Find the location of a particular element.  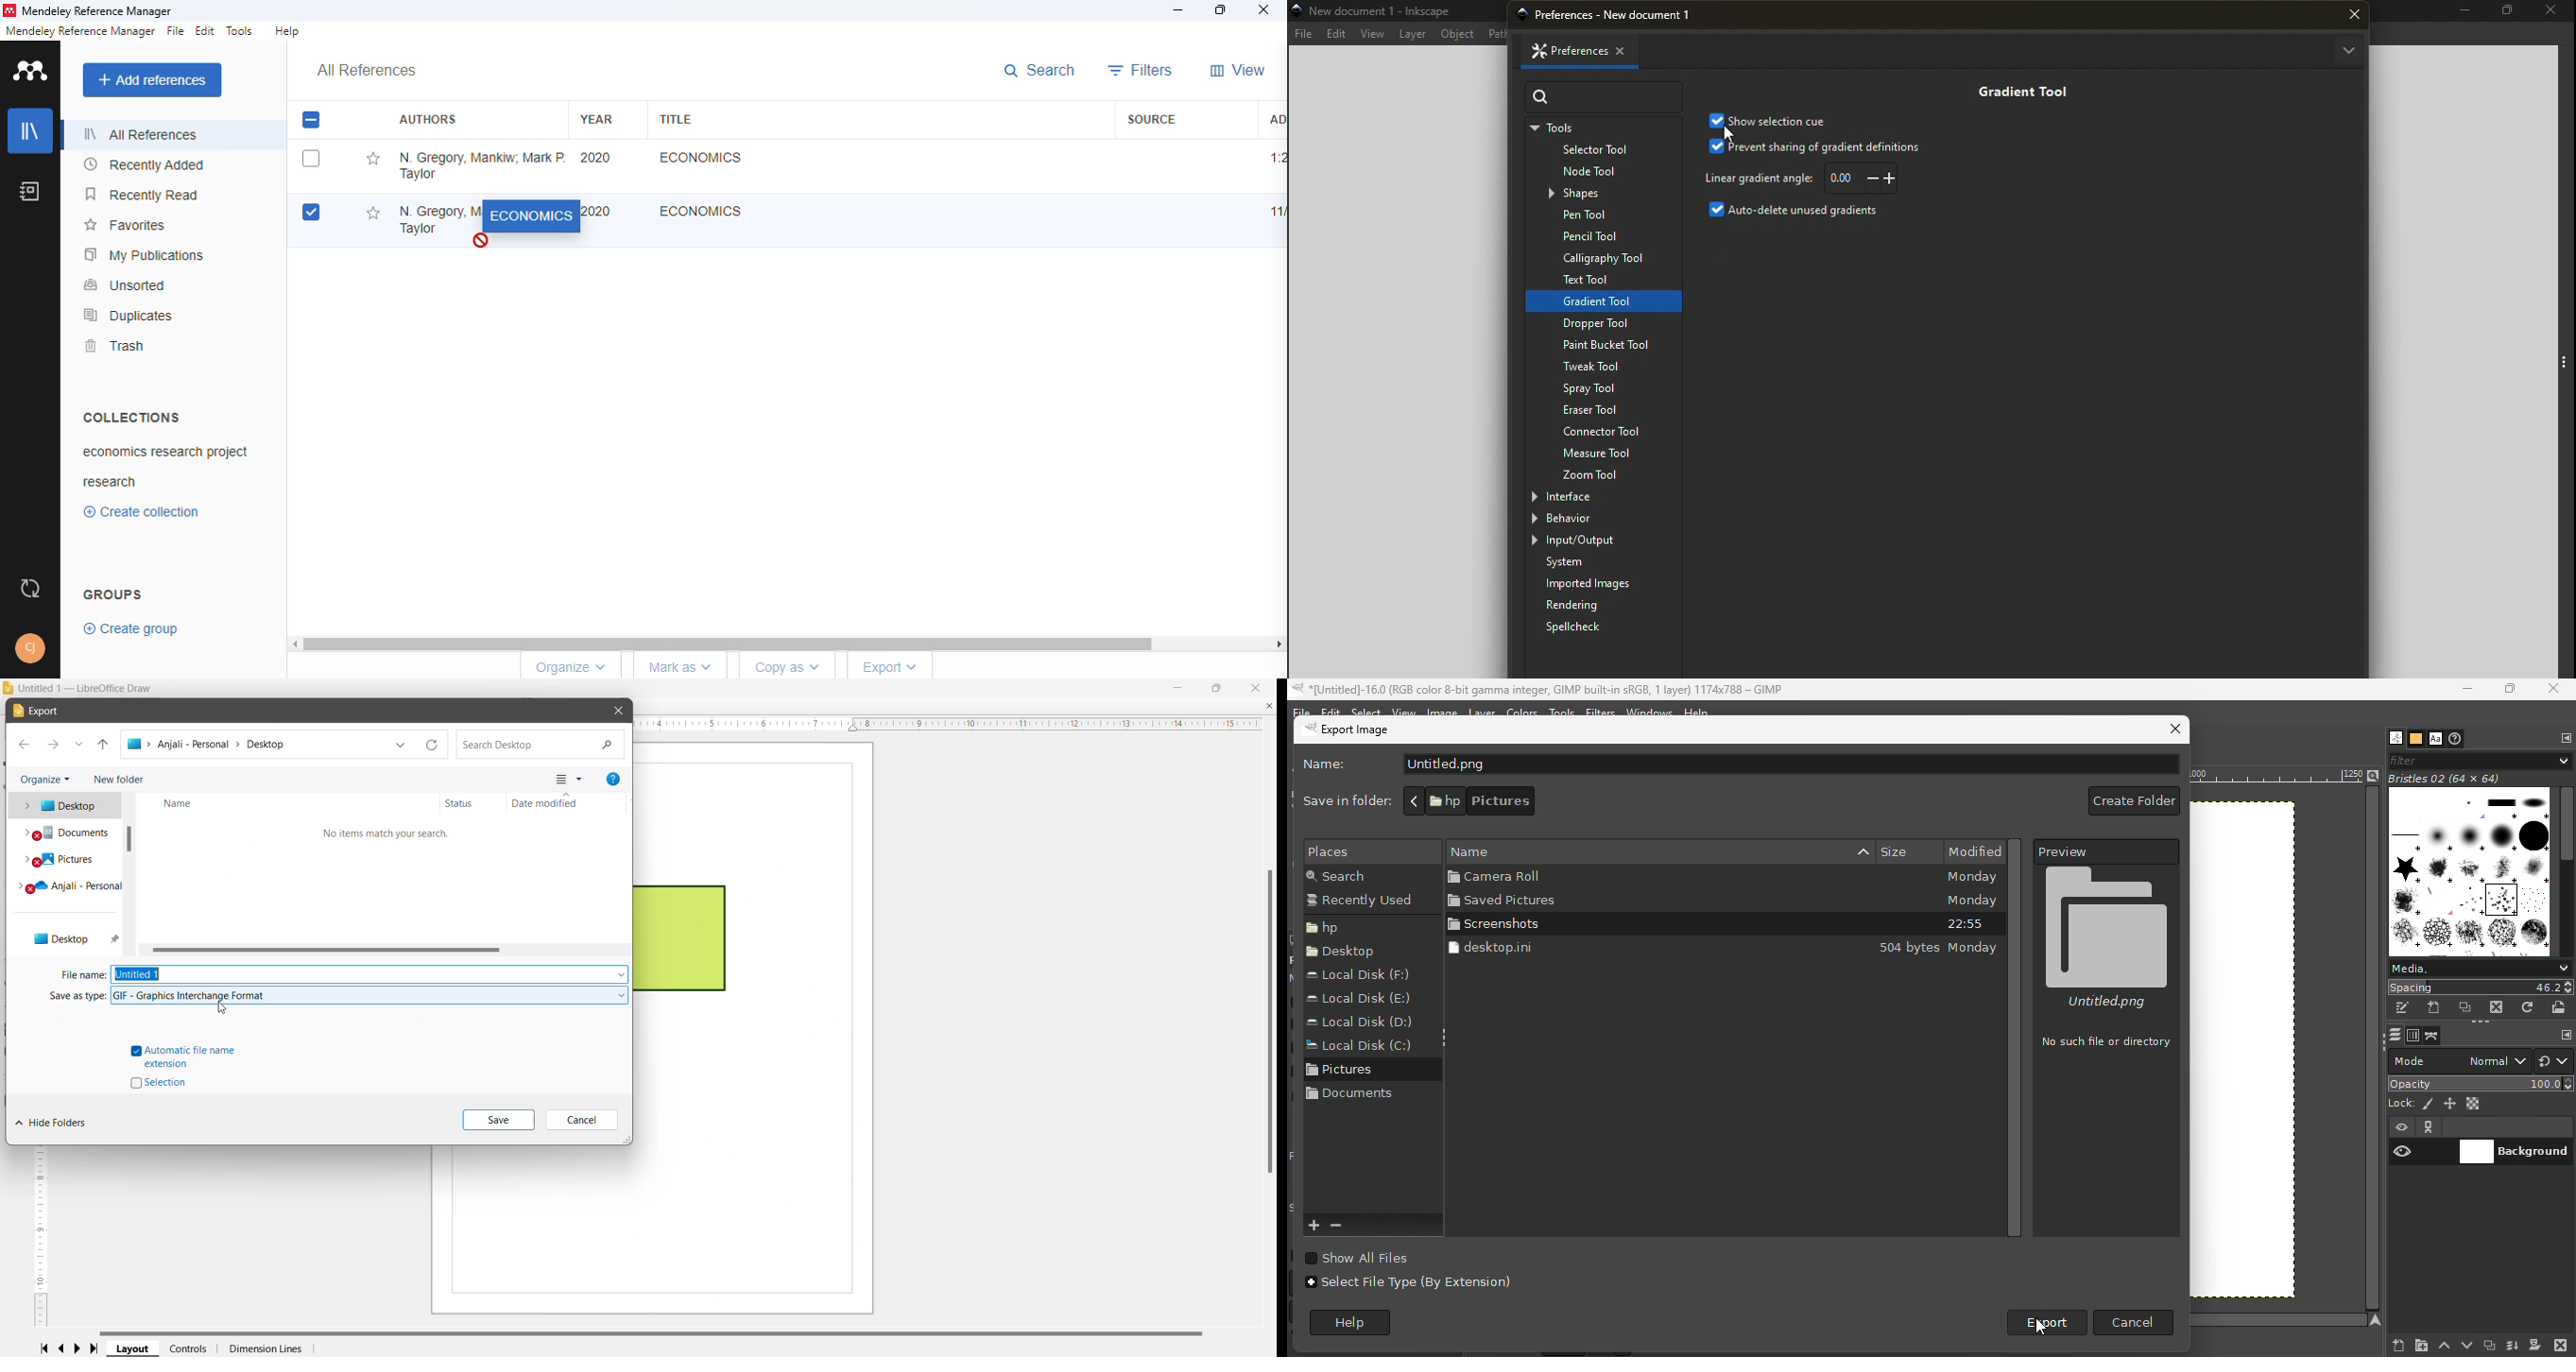

new research project created is located at coordinates (164, 451).